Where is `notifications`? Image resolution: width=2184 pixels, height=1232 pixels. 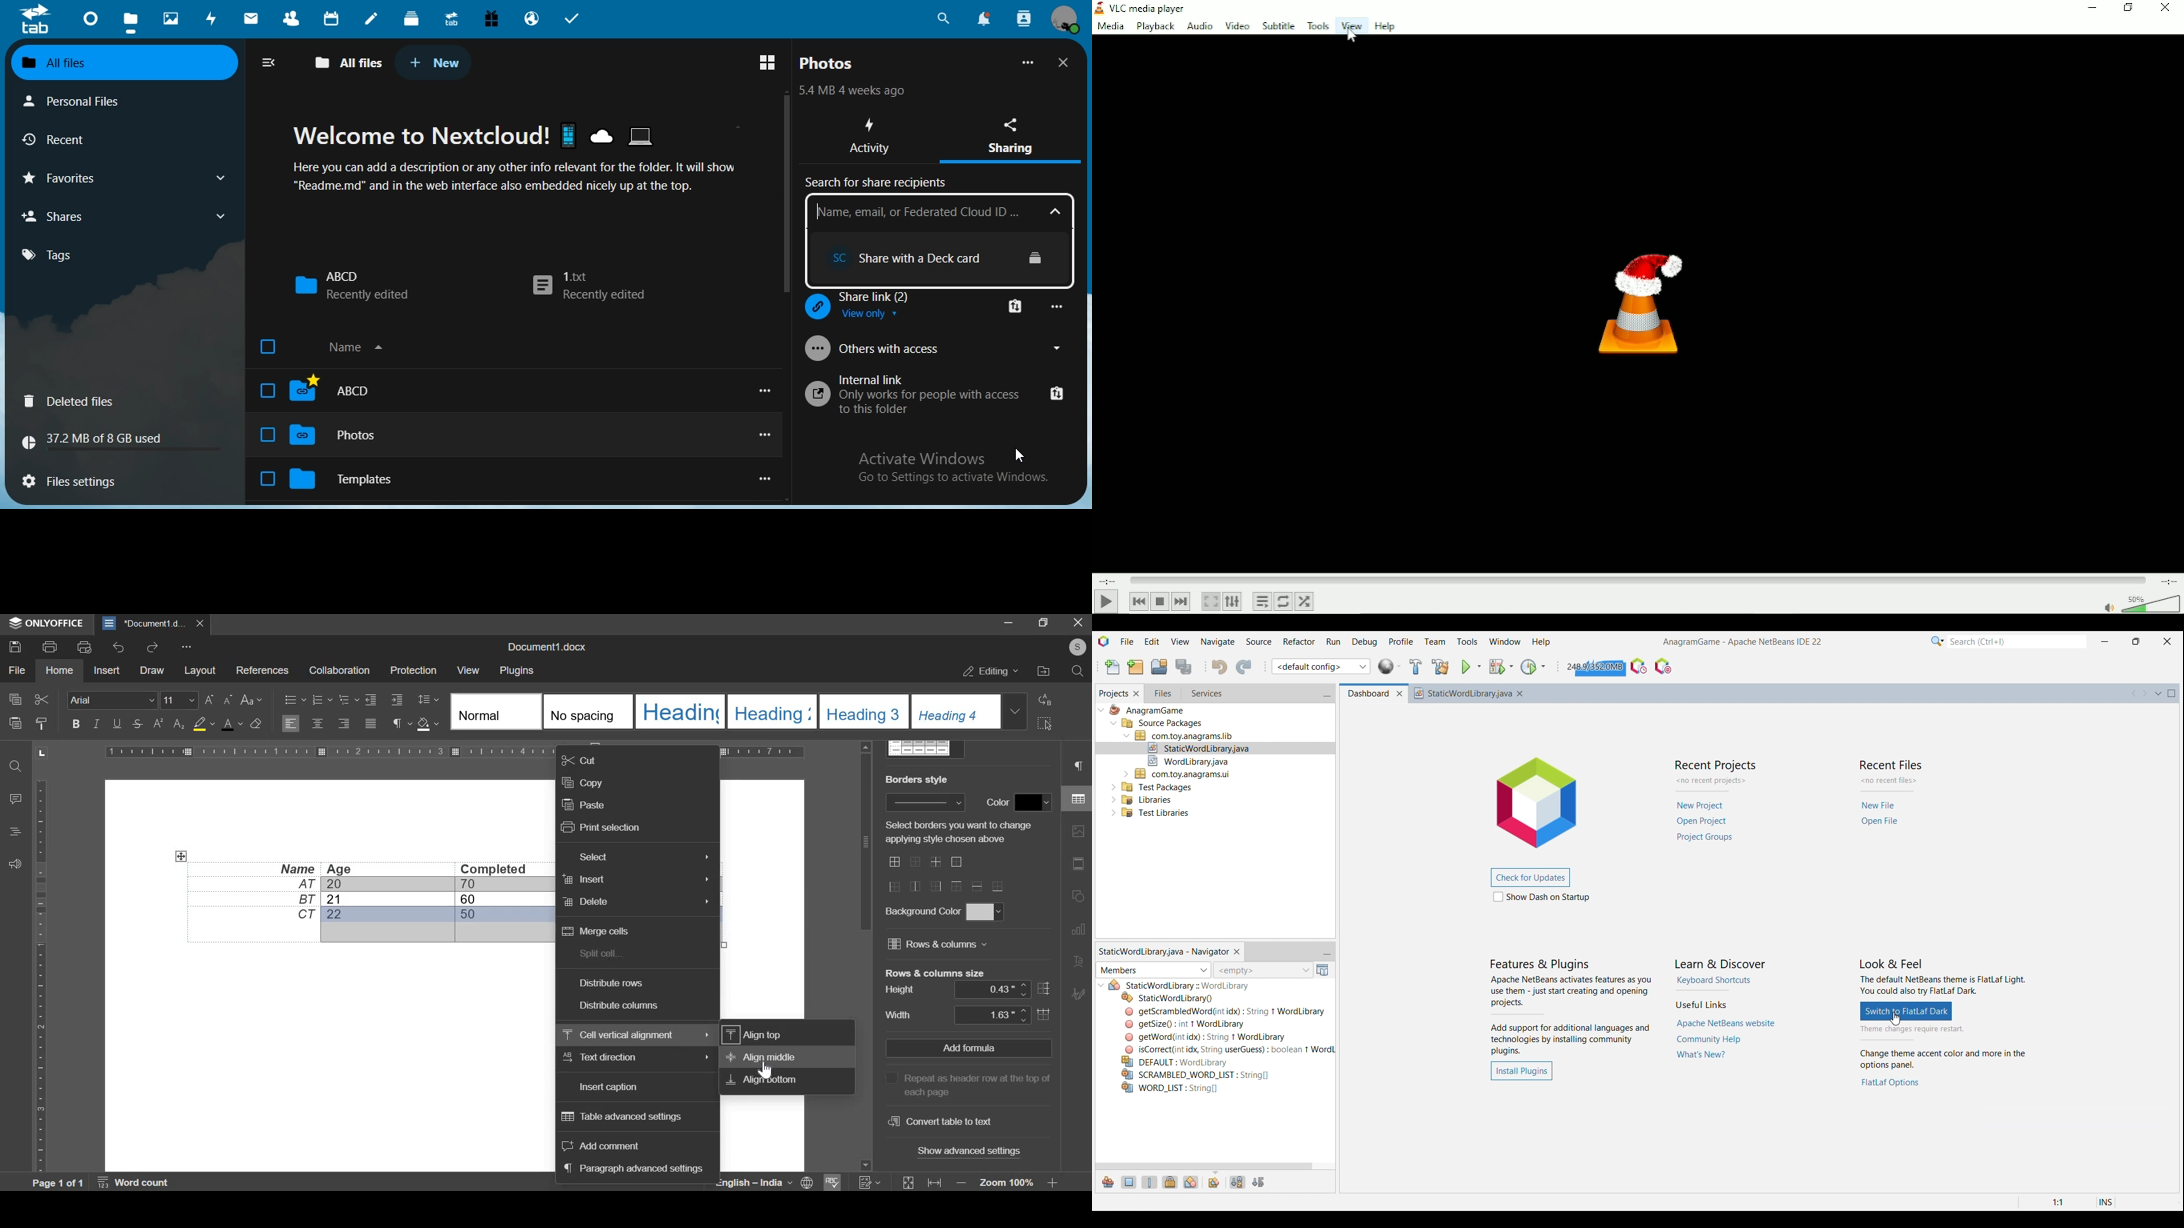 notifications is located at coordinates (982, 18).